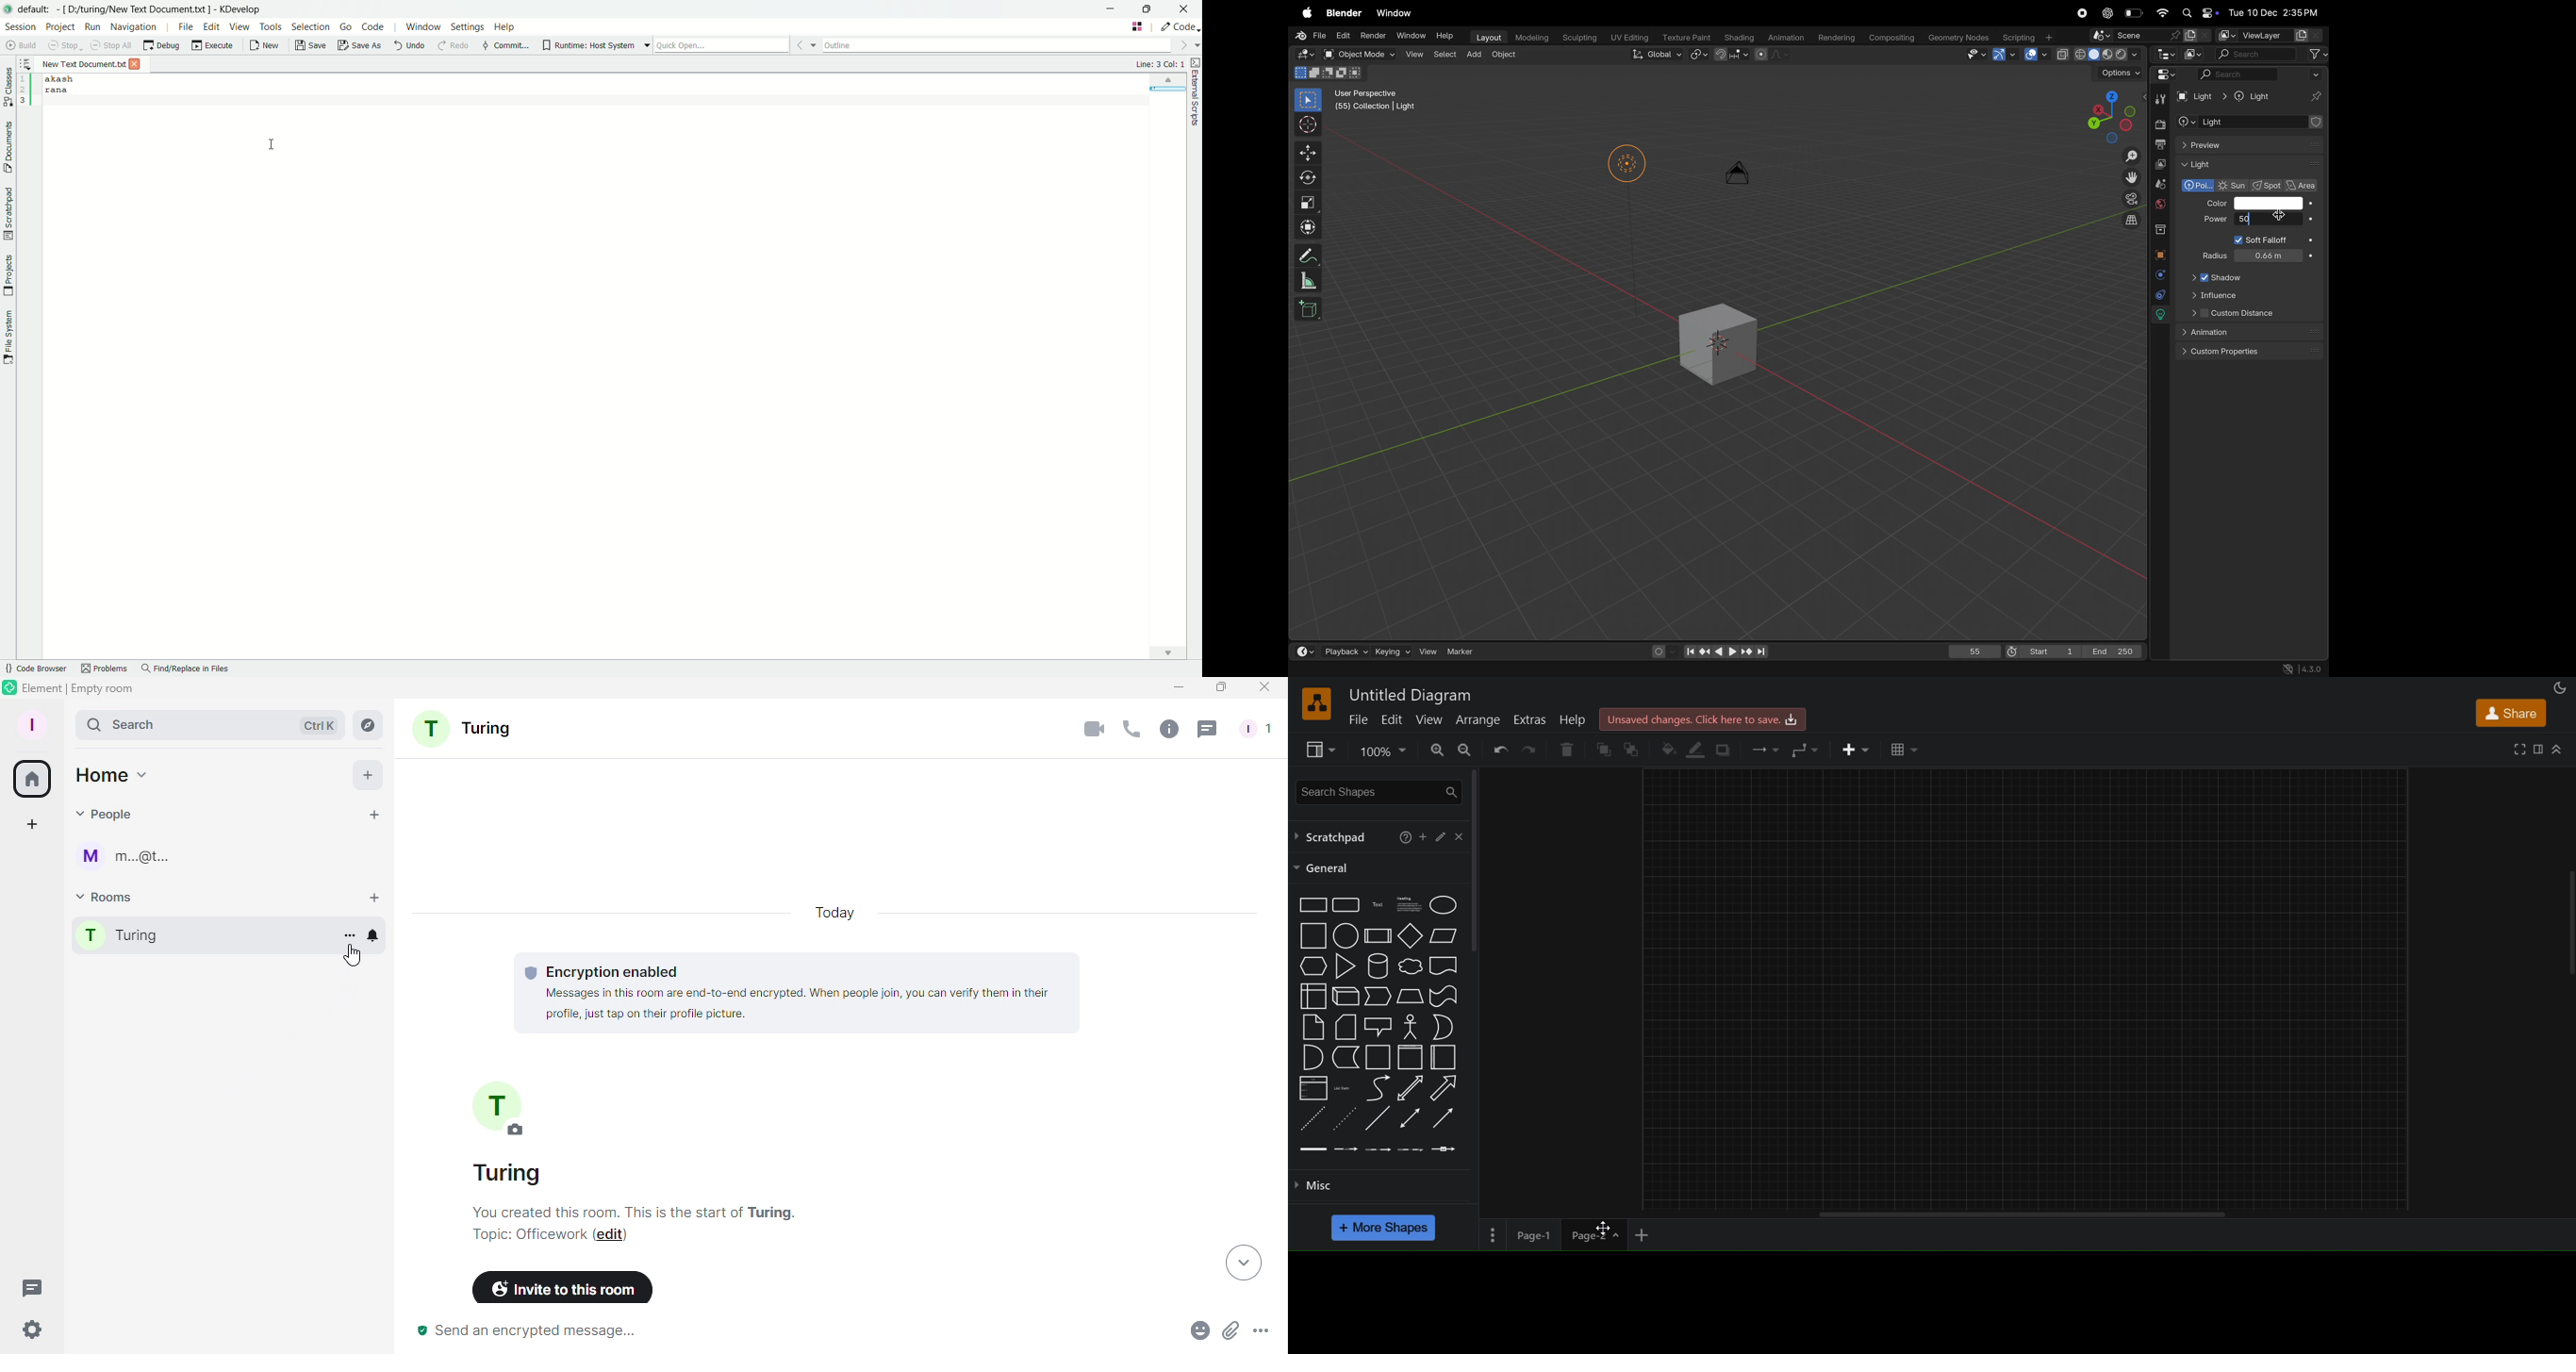 The image size is (2576, 1372). What do you see at coordinates (1720, 340) in the screenshot?
I see `3d cube` at bounding box center [1720, 340].